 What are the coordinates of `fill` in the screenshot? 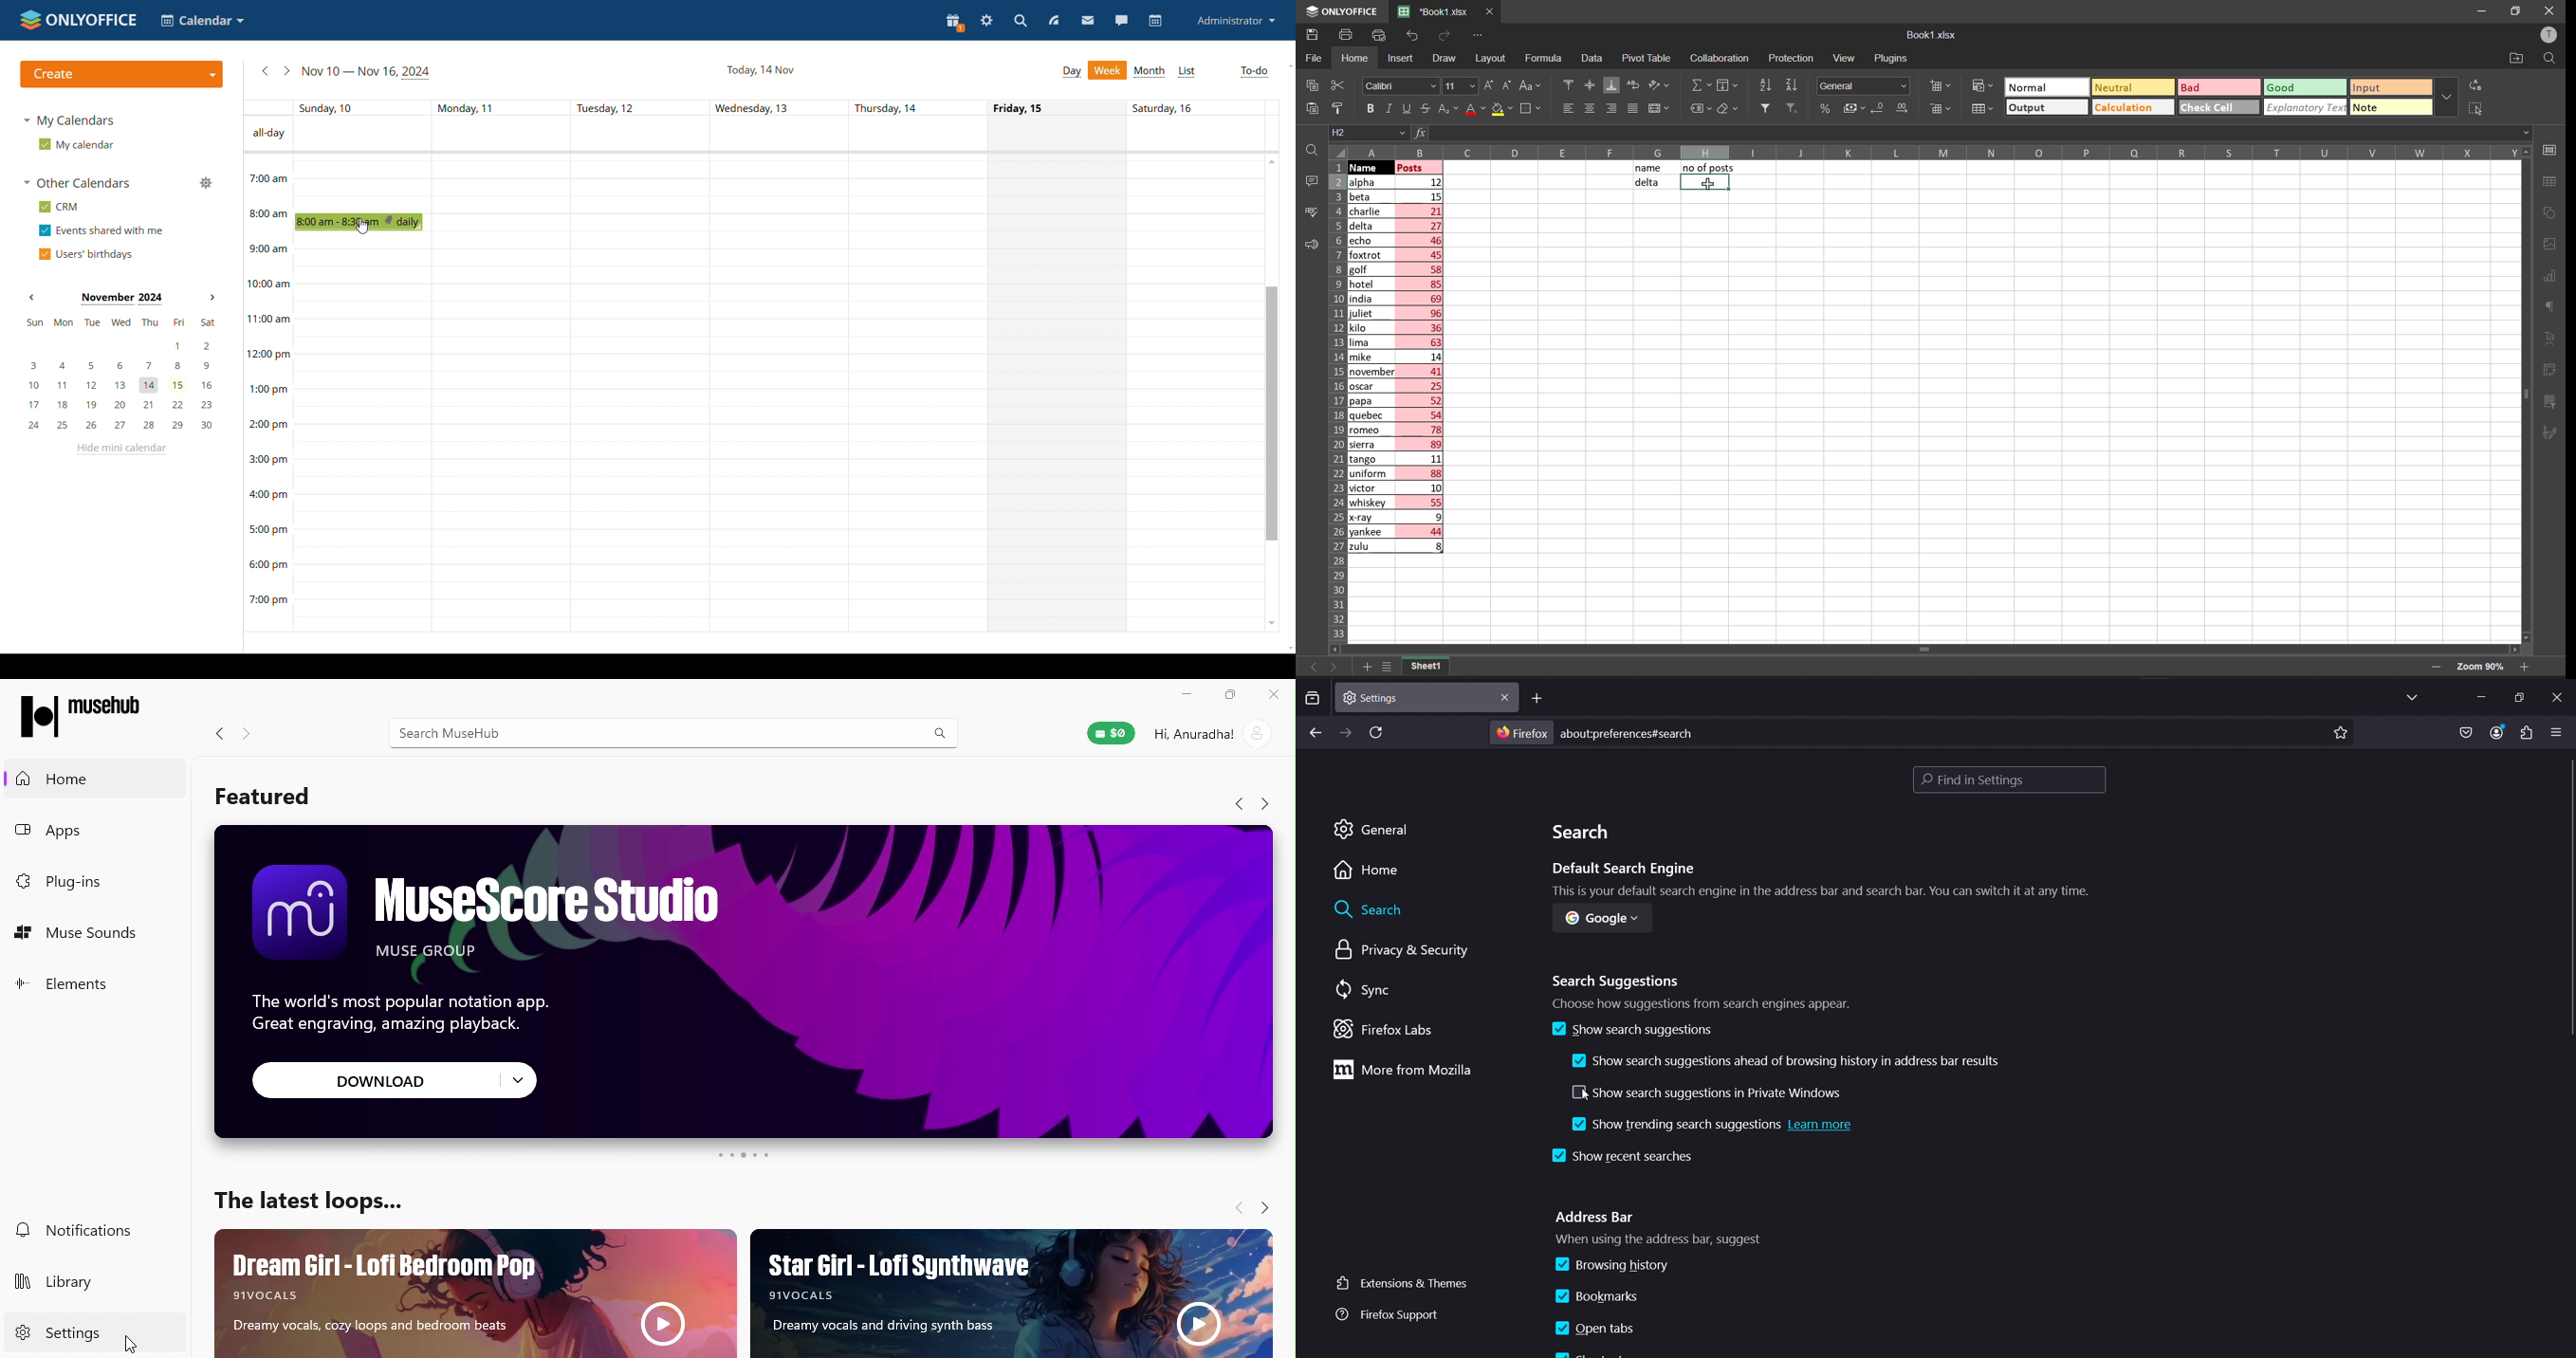 It's located at (1730, 86).